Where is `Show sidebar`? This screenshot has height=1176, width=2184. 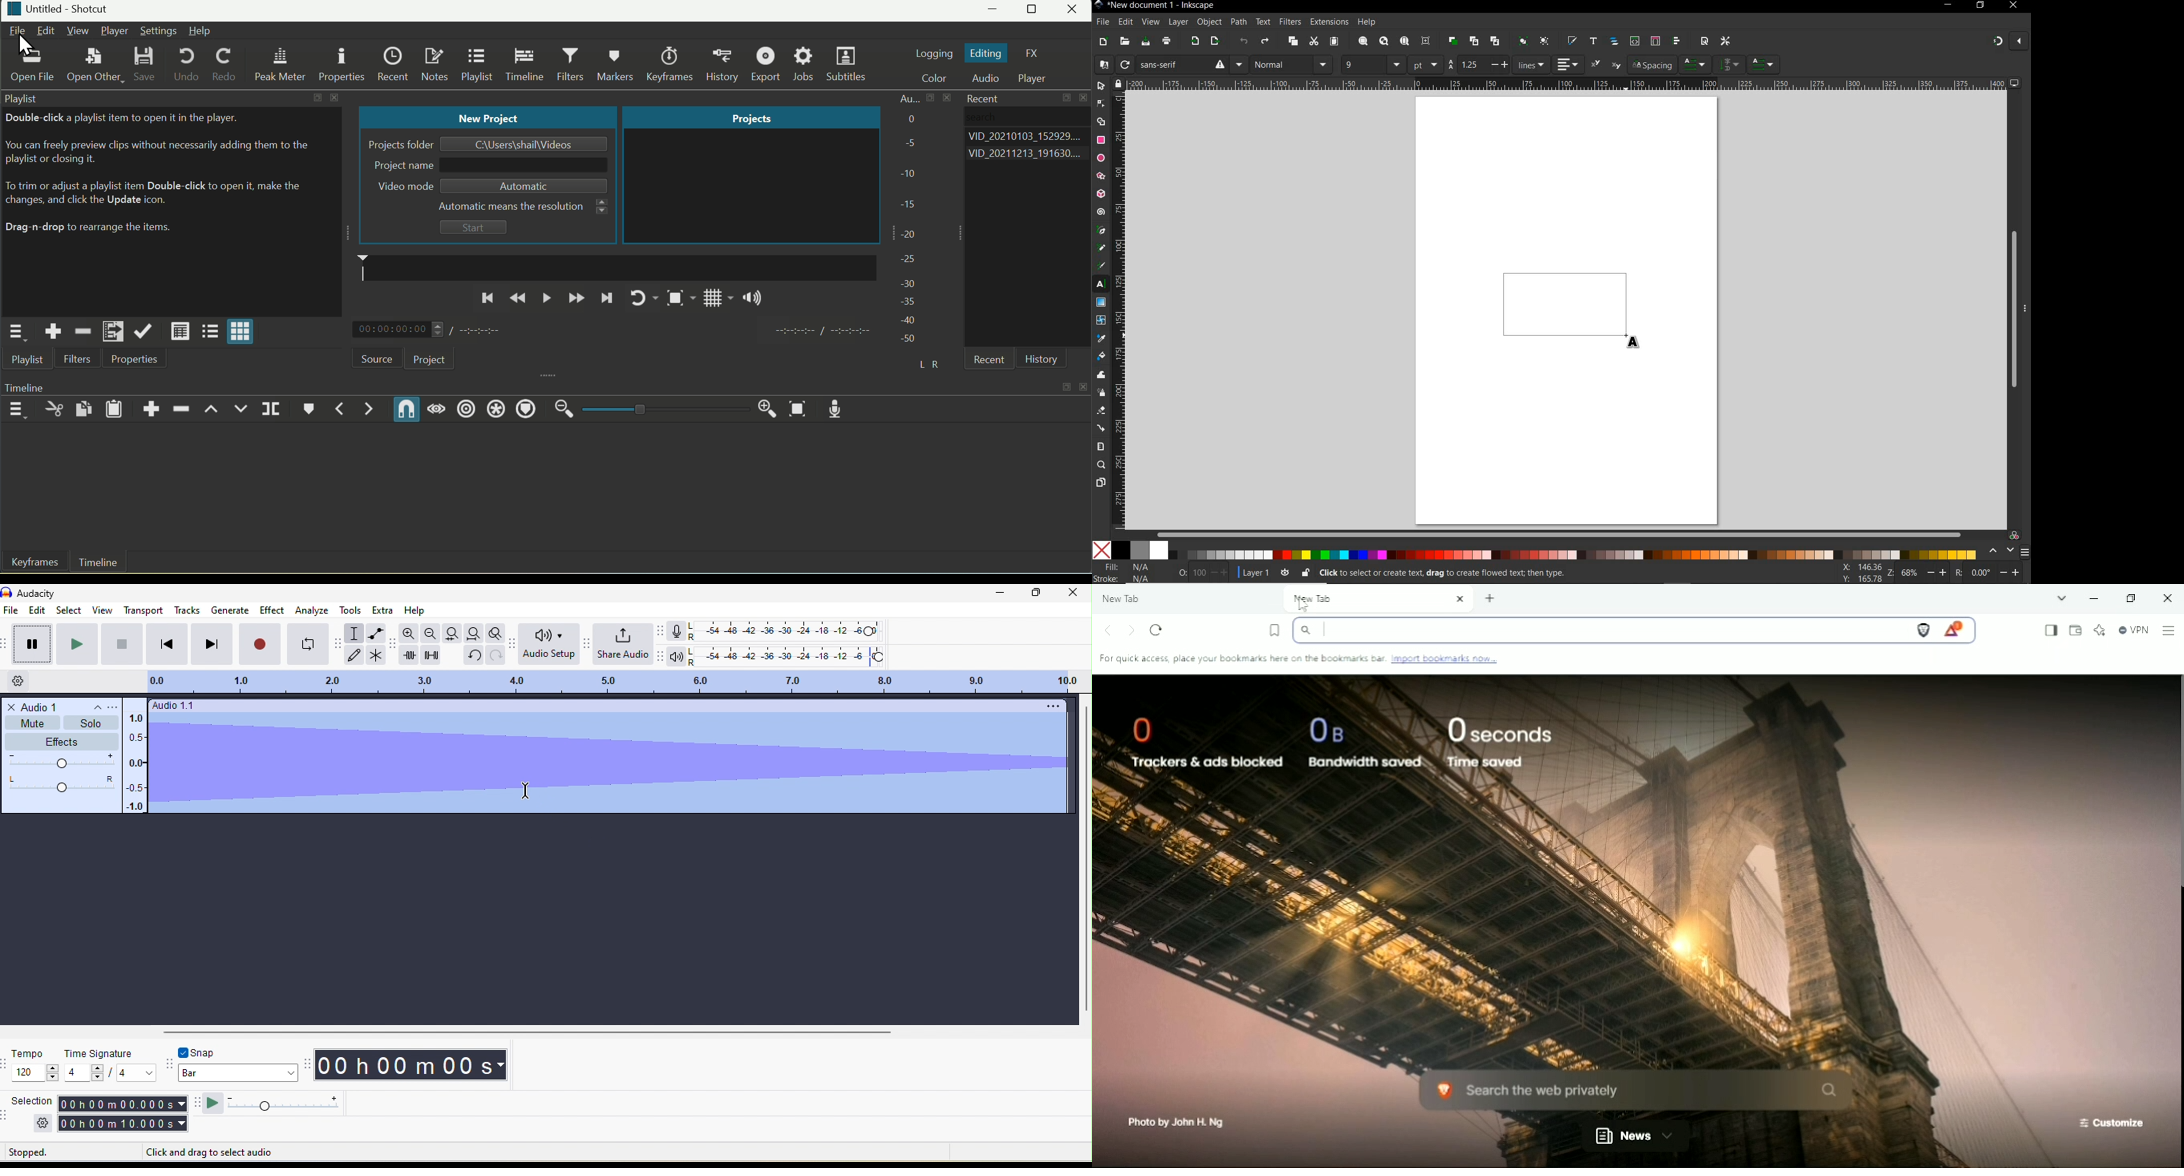 Show sidebar is located at coordinates (2051, 632).